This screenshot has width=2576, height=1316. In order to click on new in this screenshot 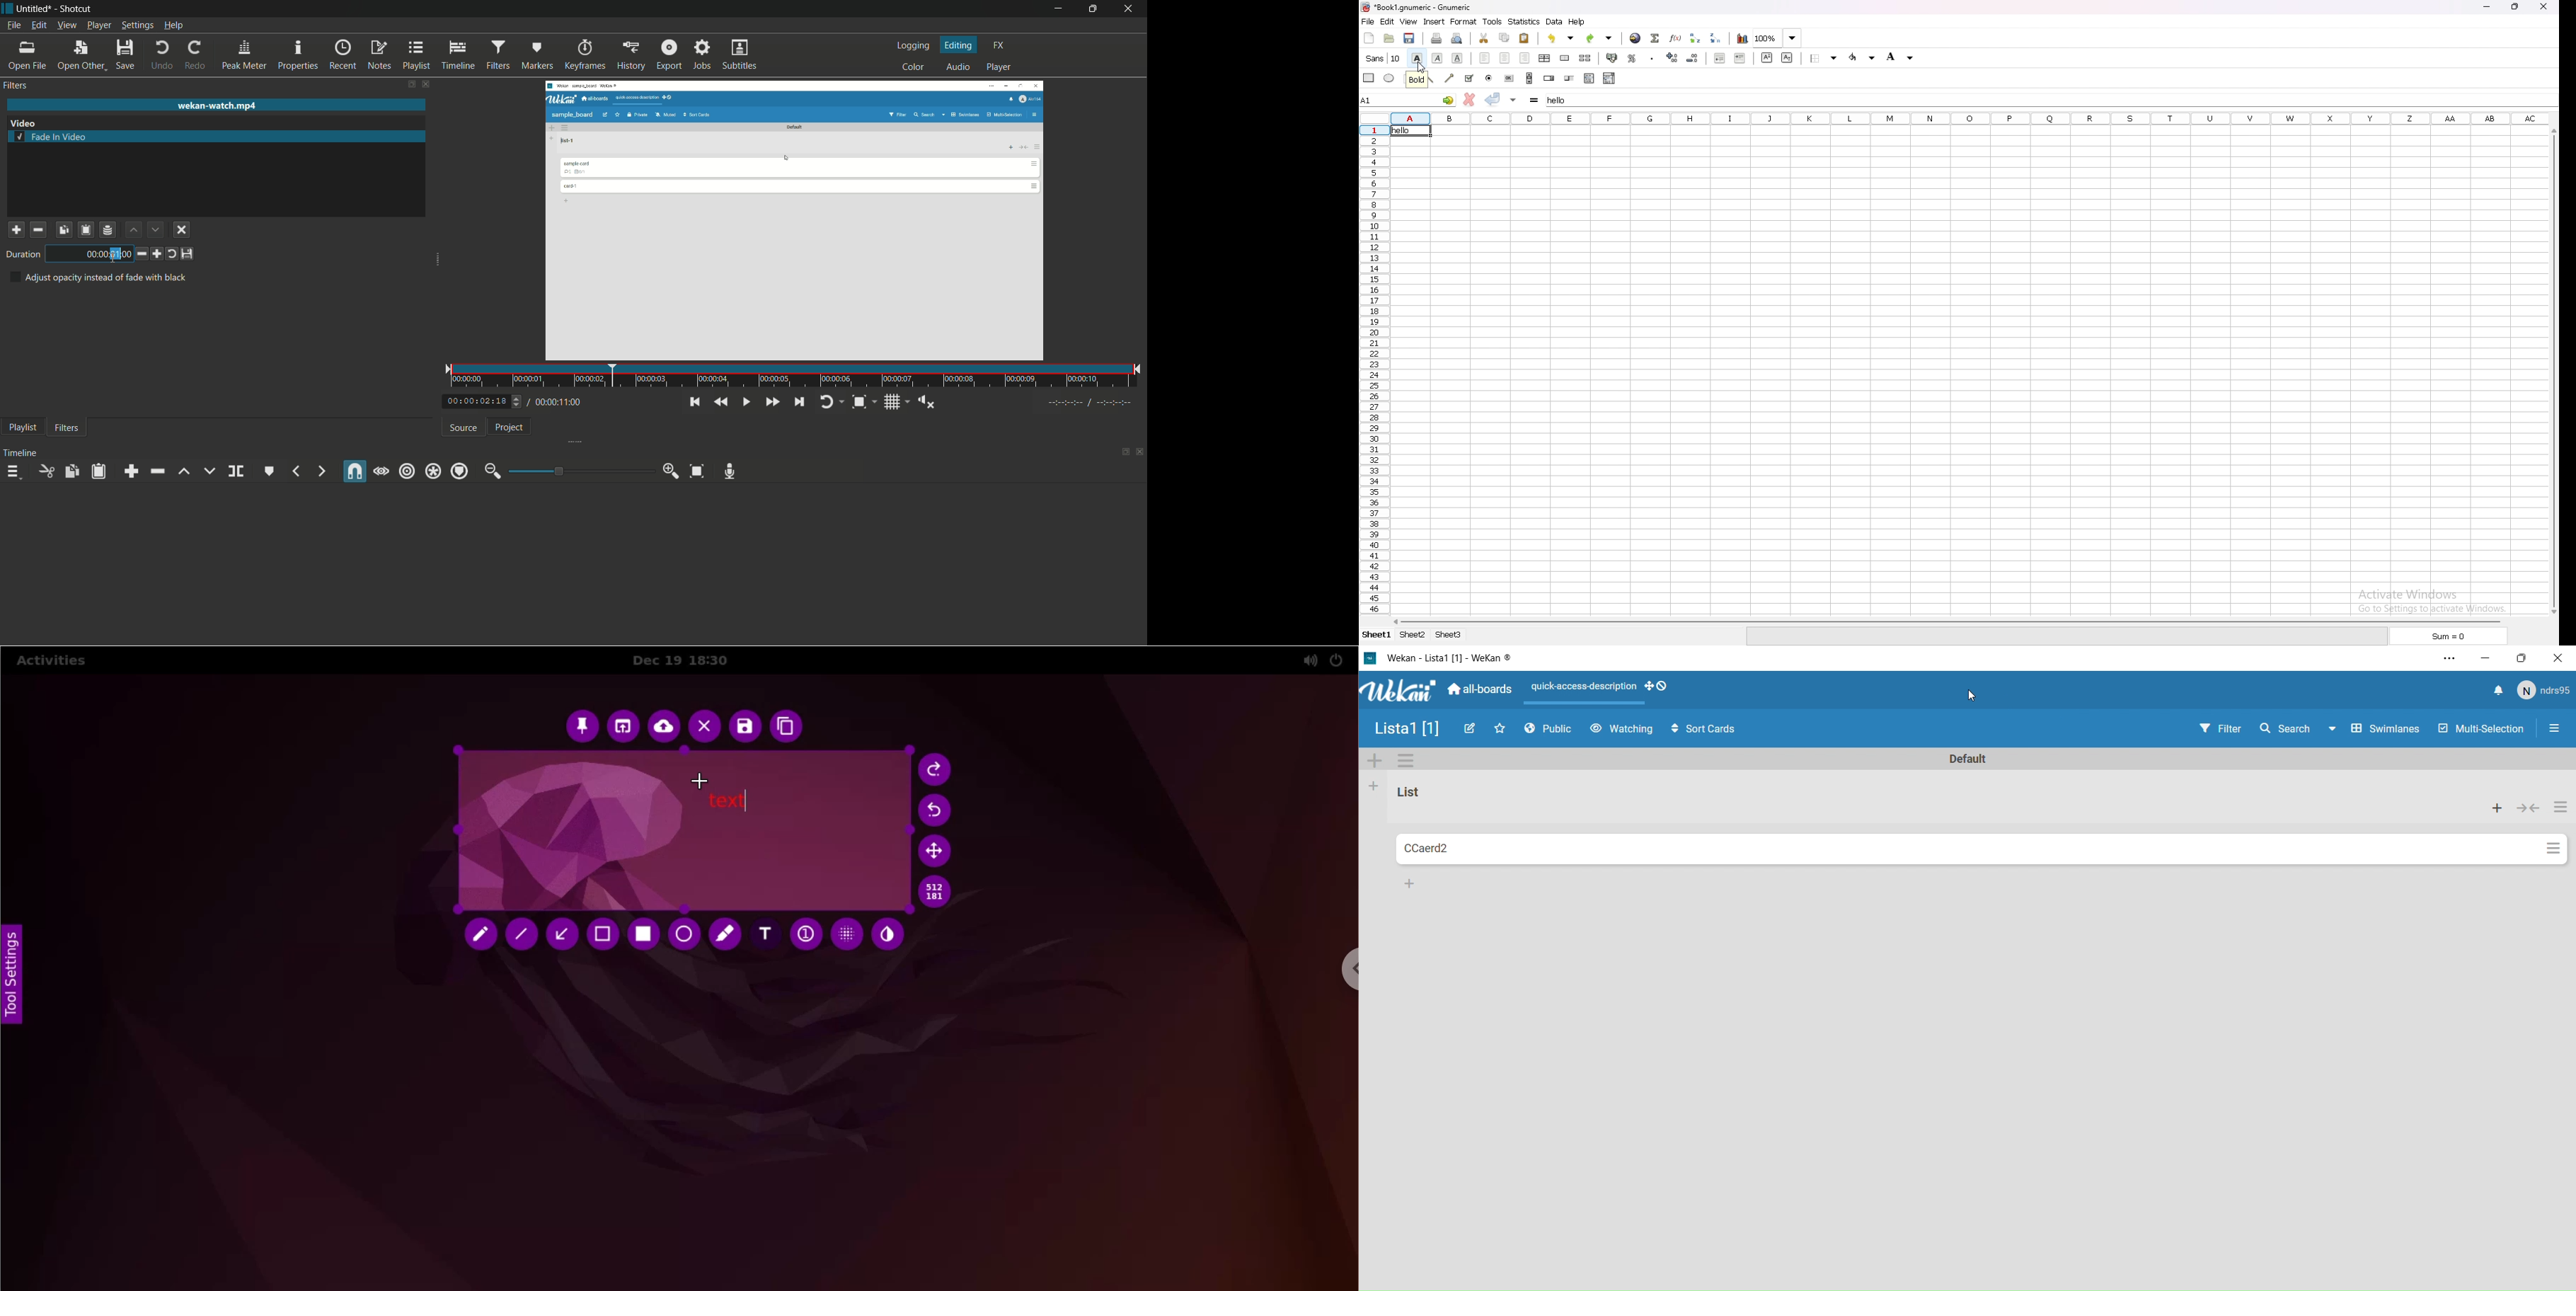, I will do `click(1369, 37)`.